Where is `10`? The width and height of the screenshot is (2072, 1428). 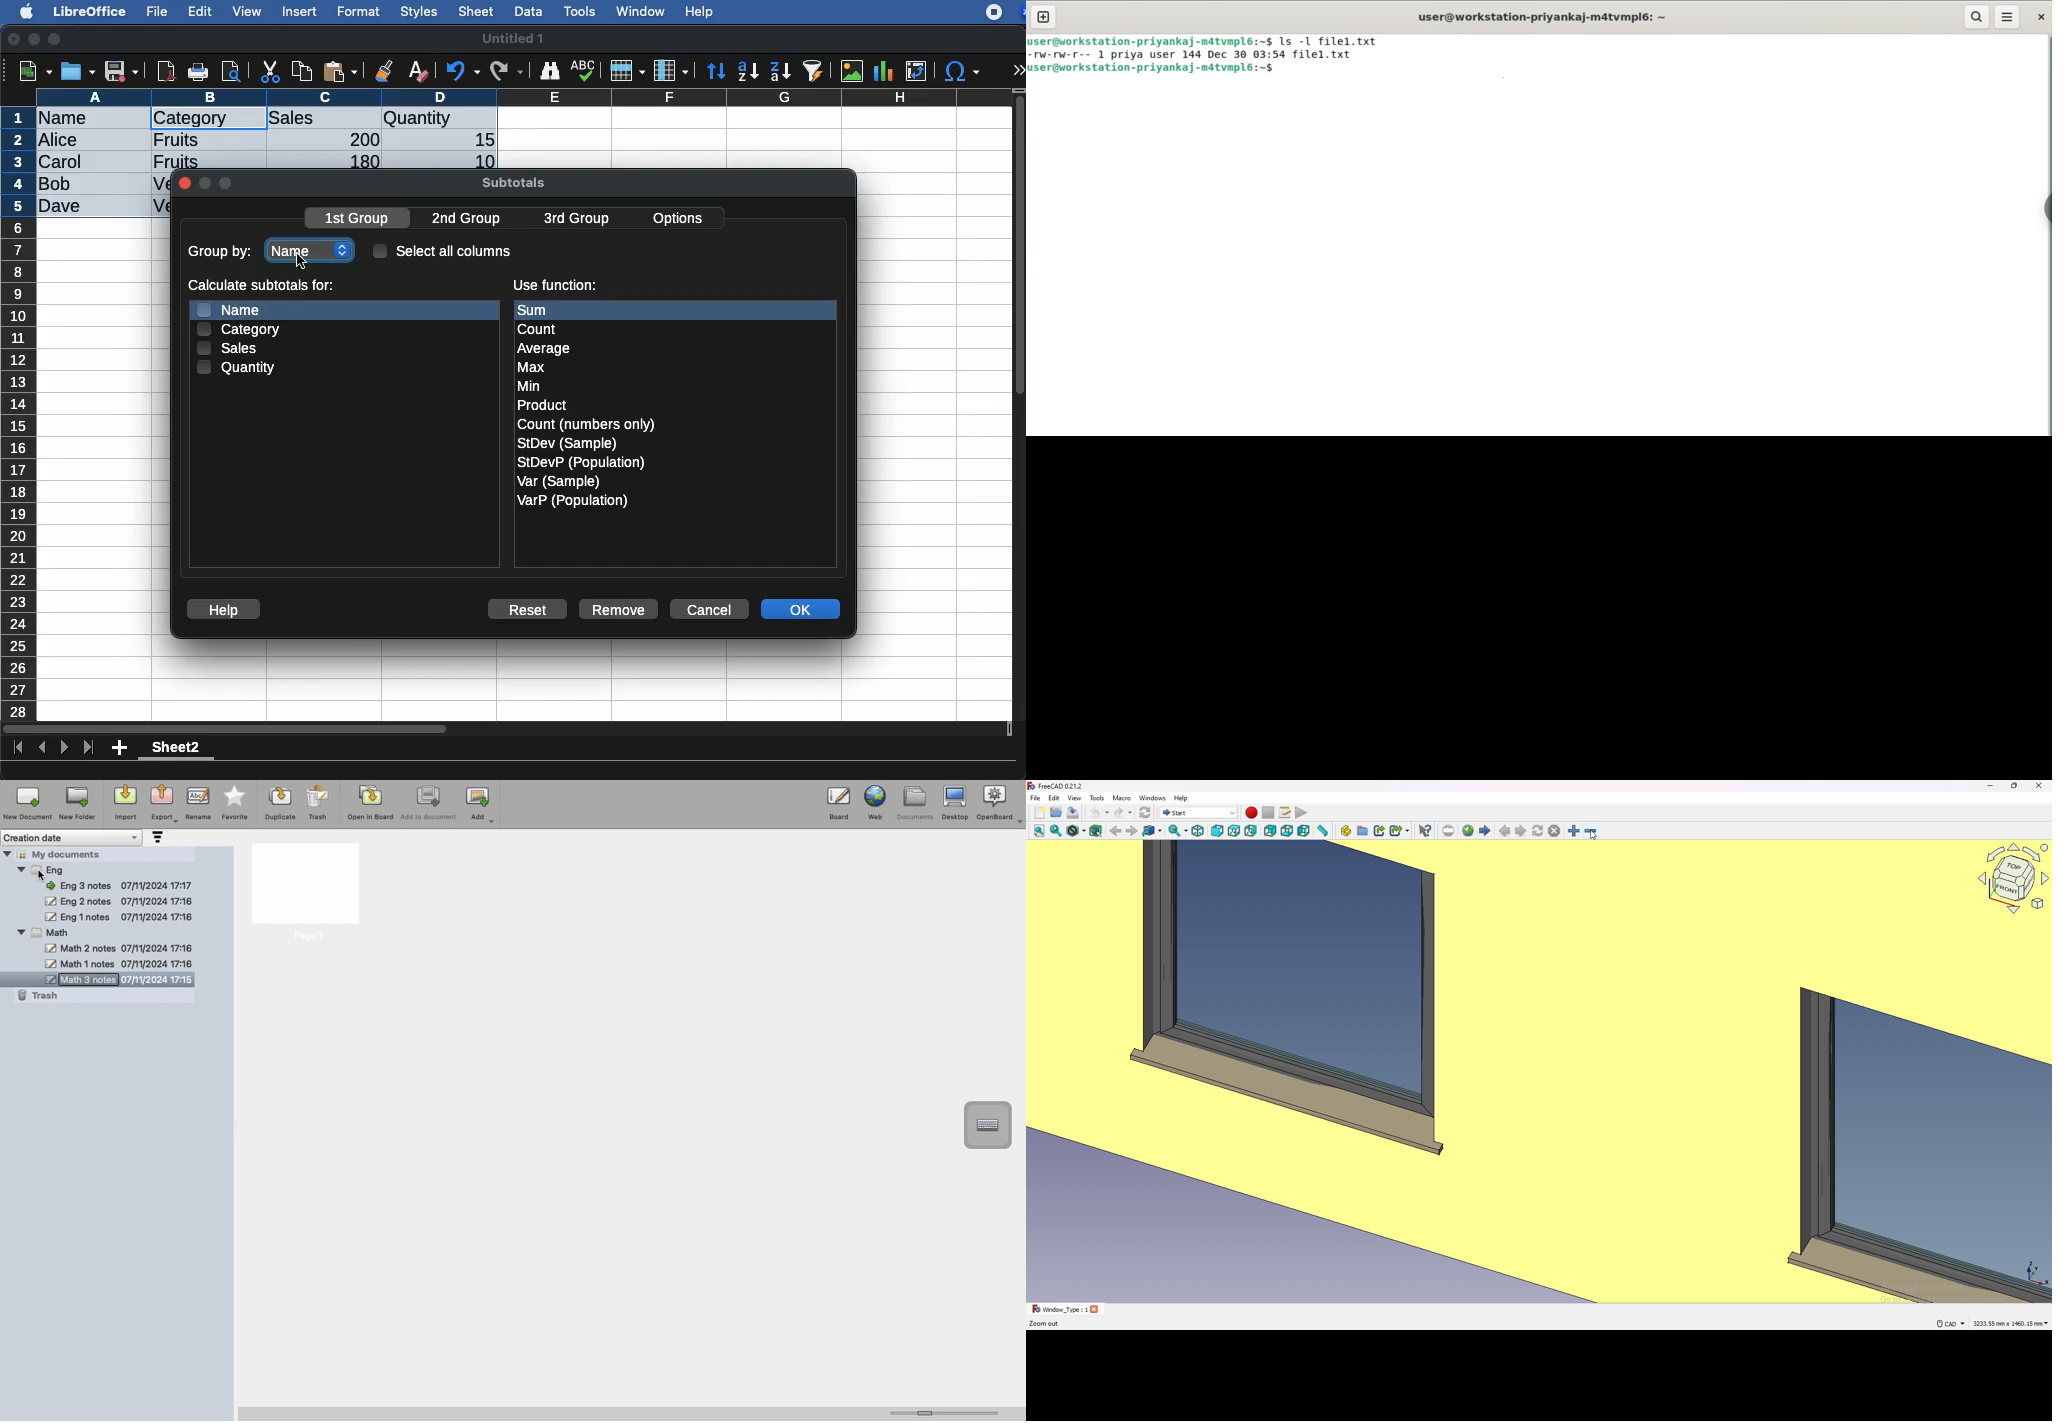 10 is located at coordinates (479, 160).